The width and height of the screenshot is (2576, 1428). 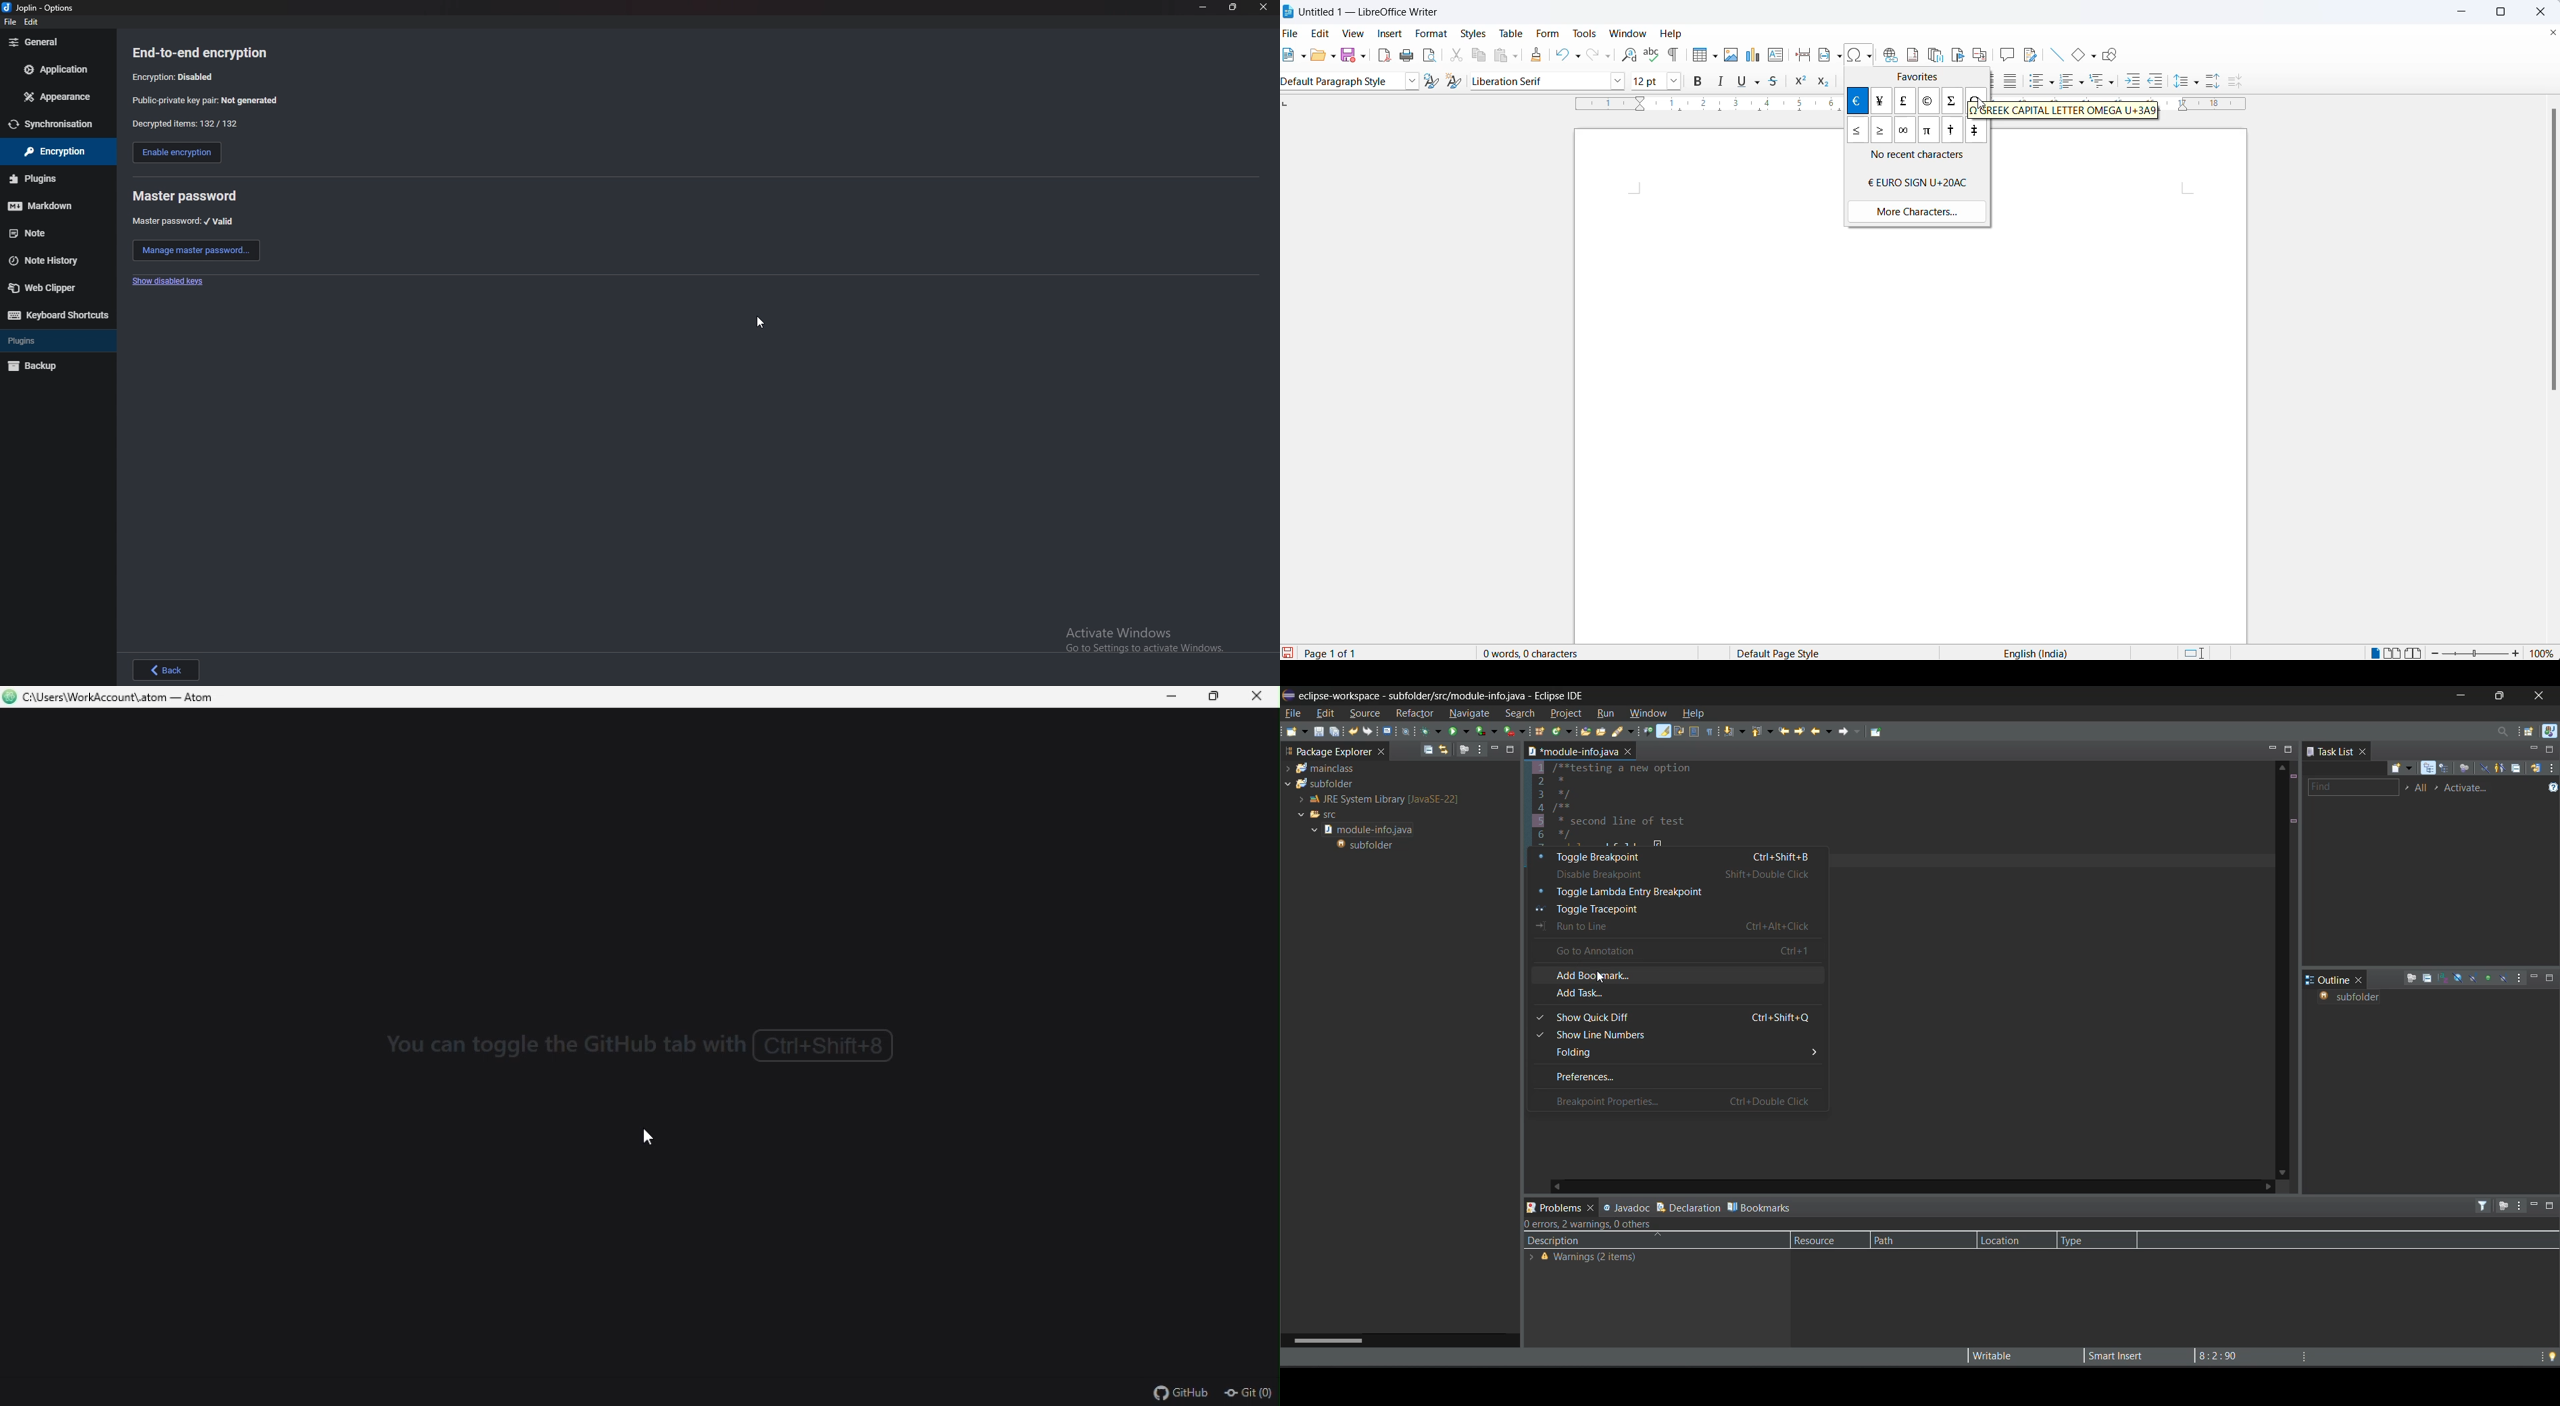 I want to click on subfolder, so click(x=2348, y=997).